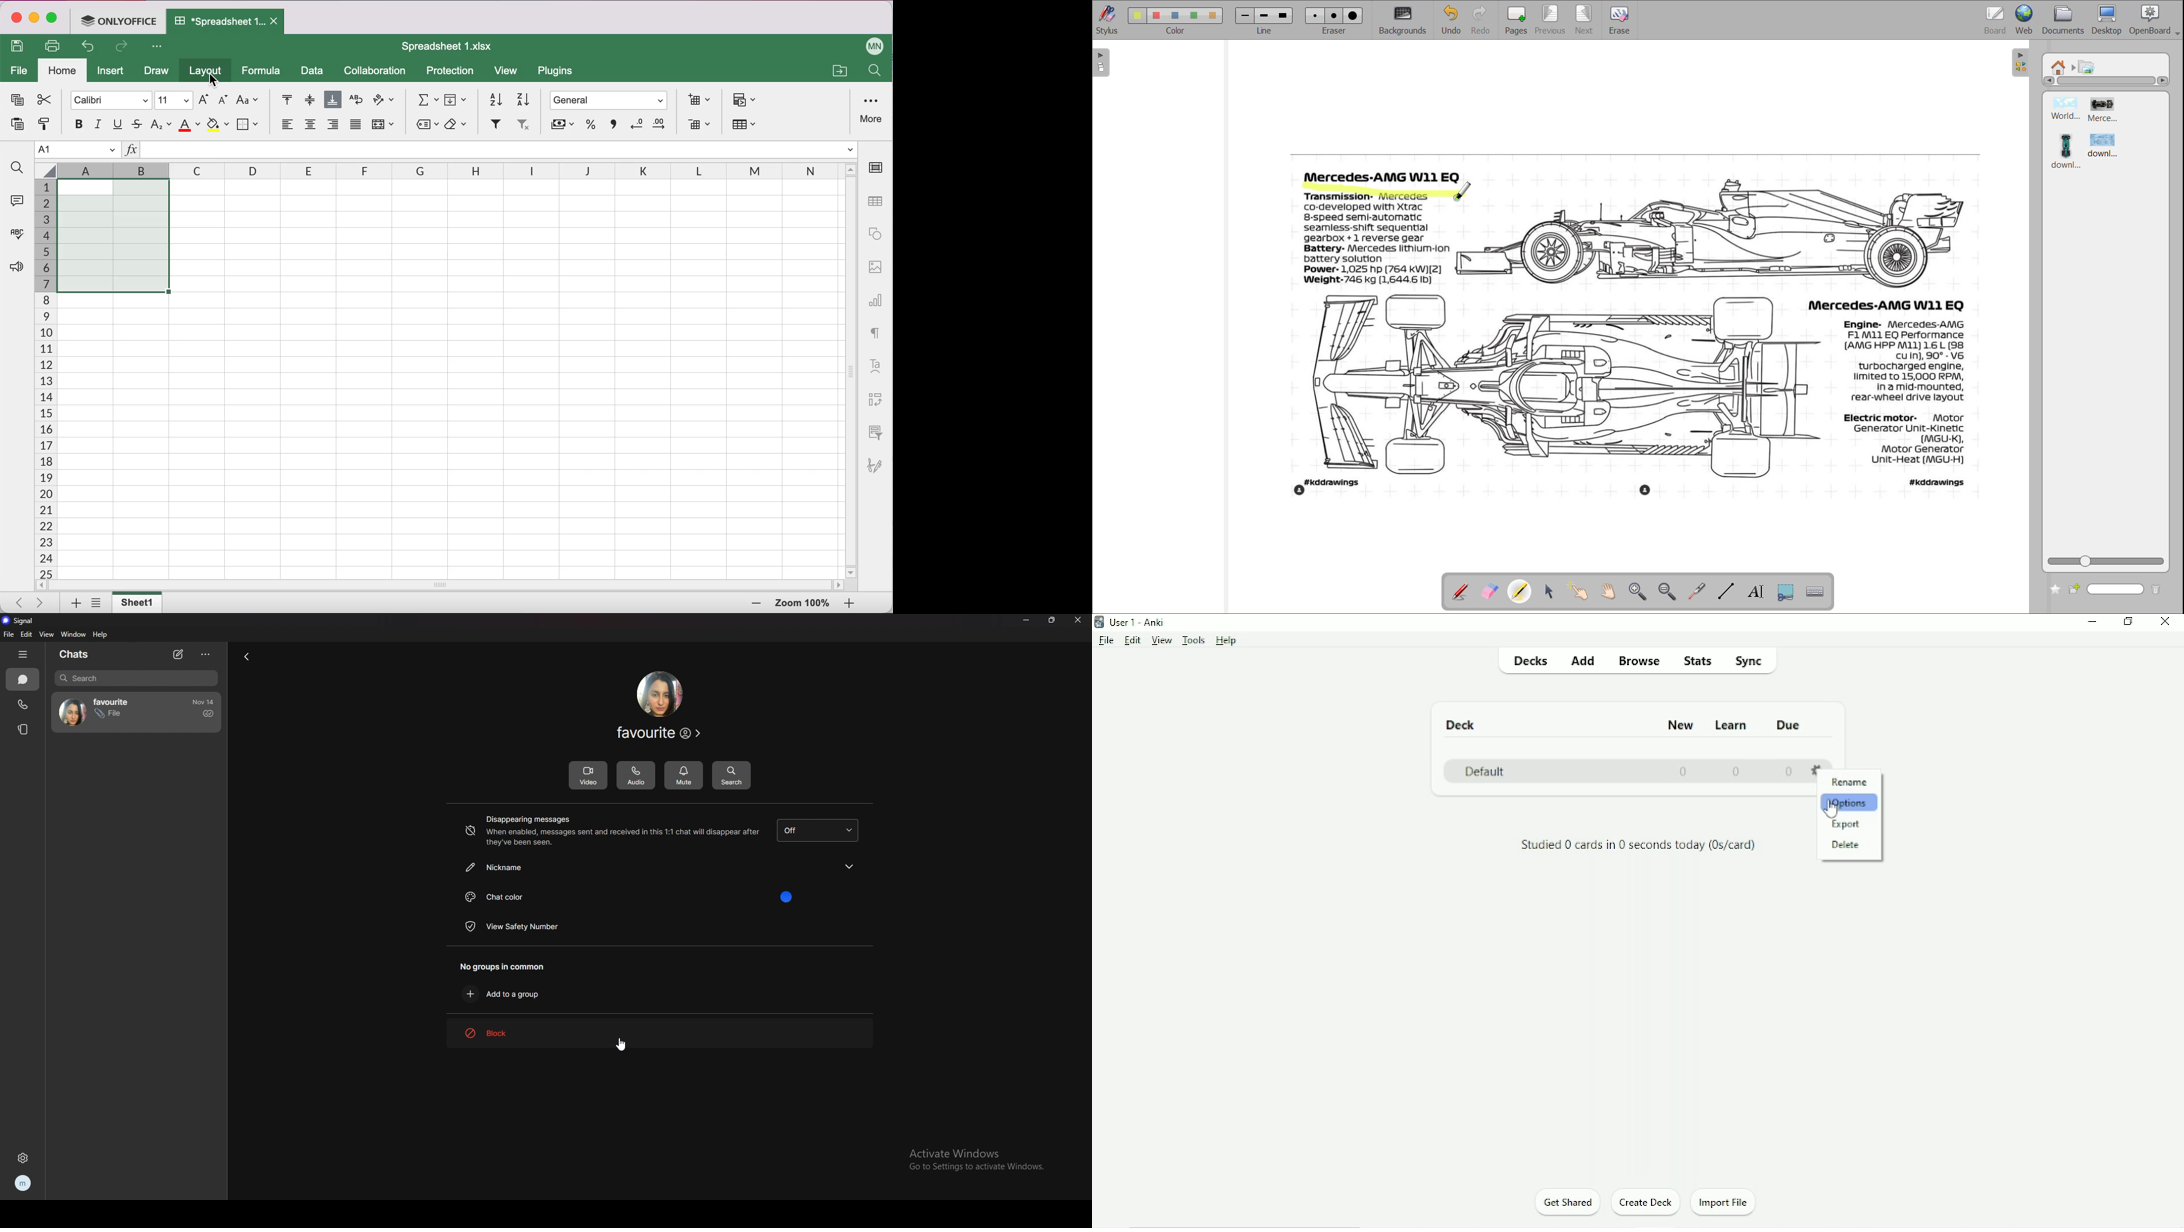 The image size is (2184, 1232). What do you see at coordinates (1818, 767) in the screenshot?
I see `Settings` at bounding box center [1818, 767].